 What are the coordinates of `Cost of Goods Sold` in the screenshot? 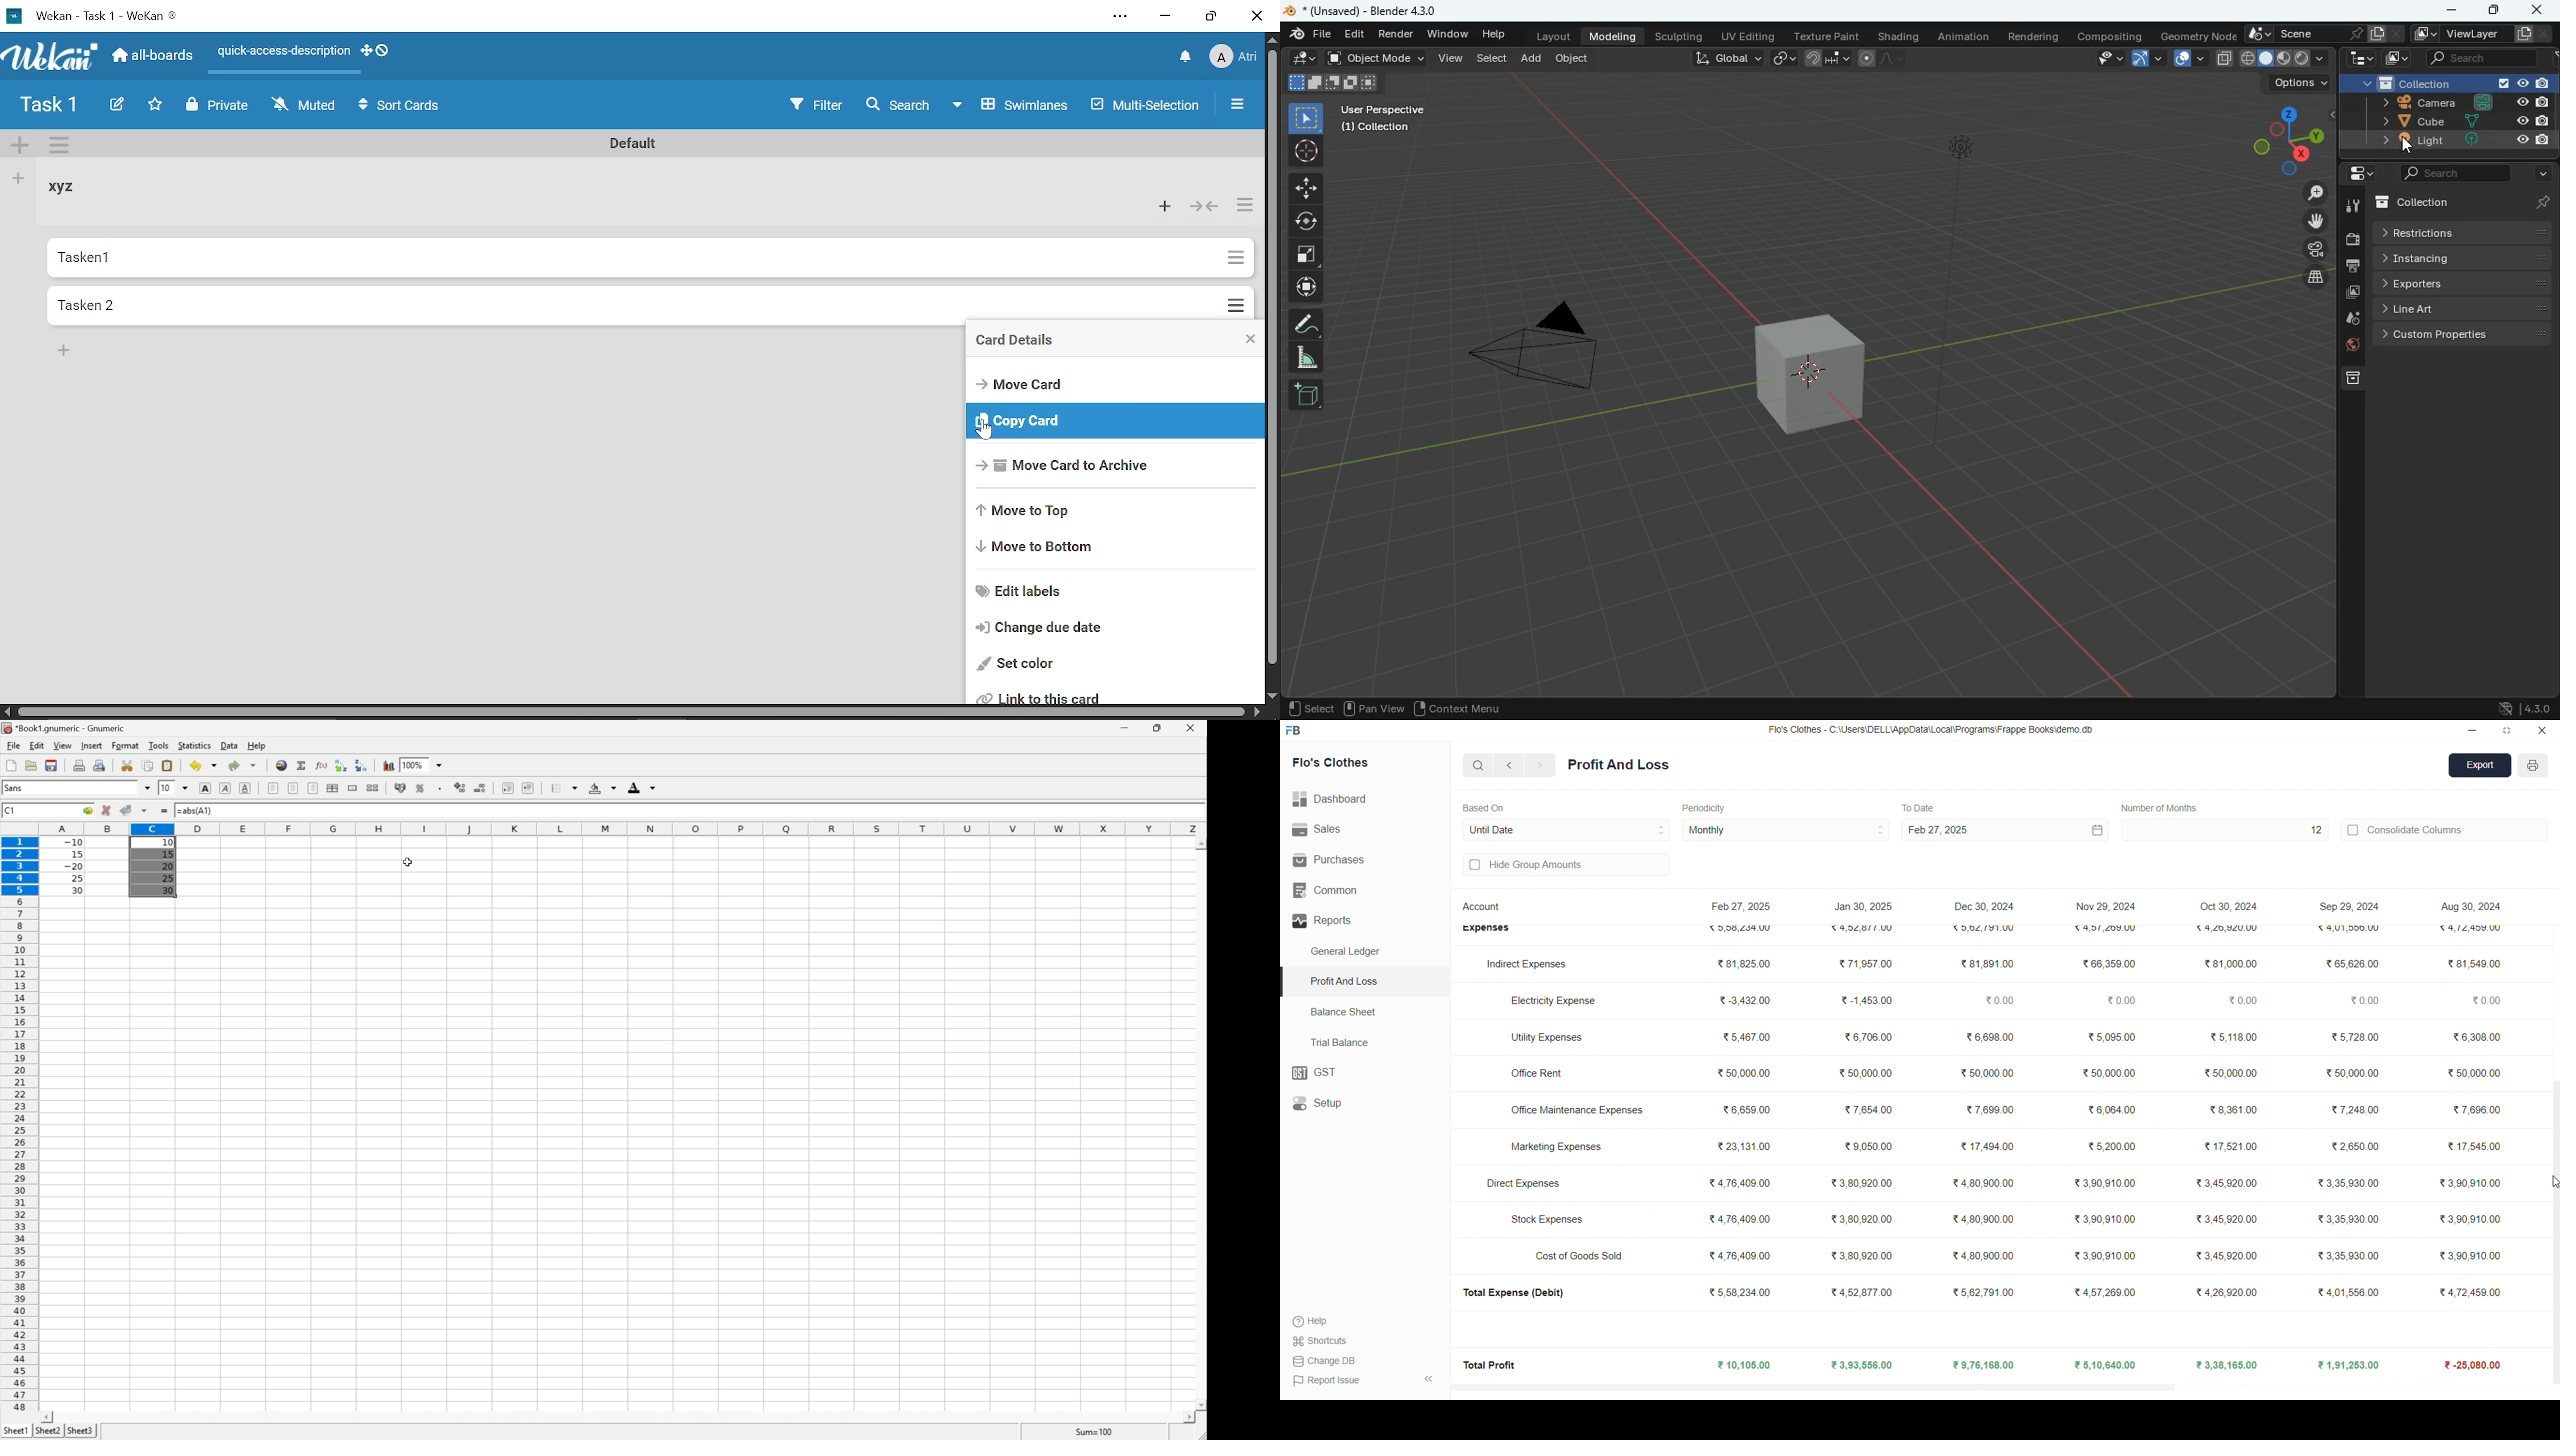 It's located at (1583, 1255).